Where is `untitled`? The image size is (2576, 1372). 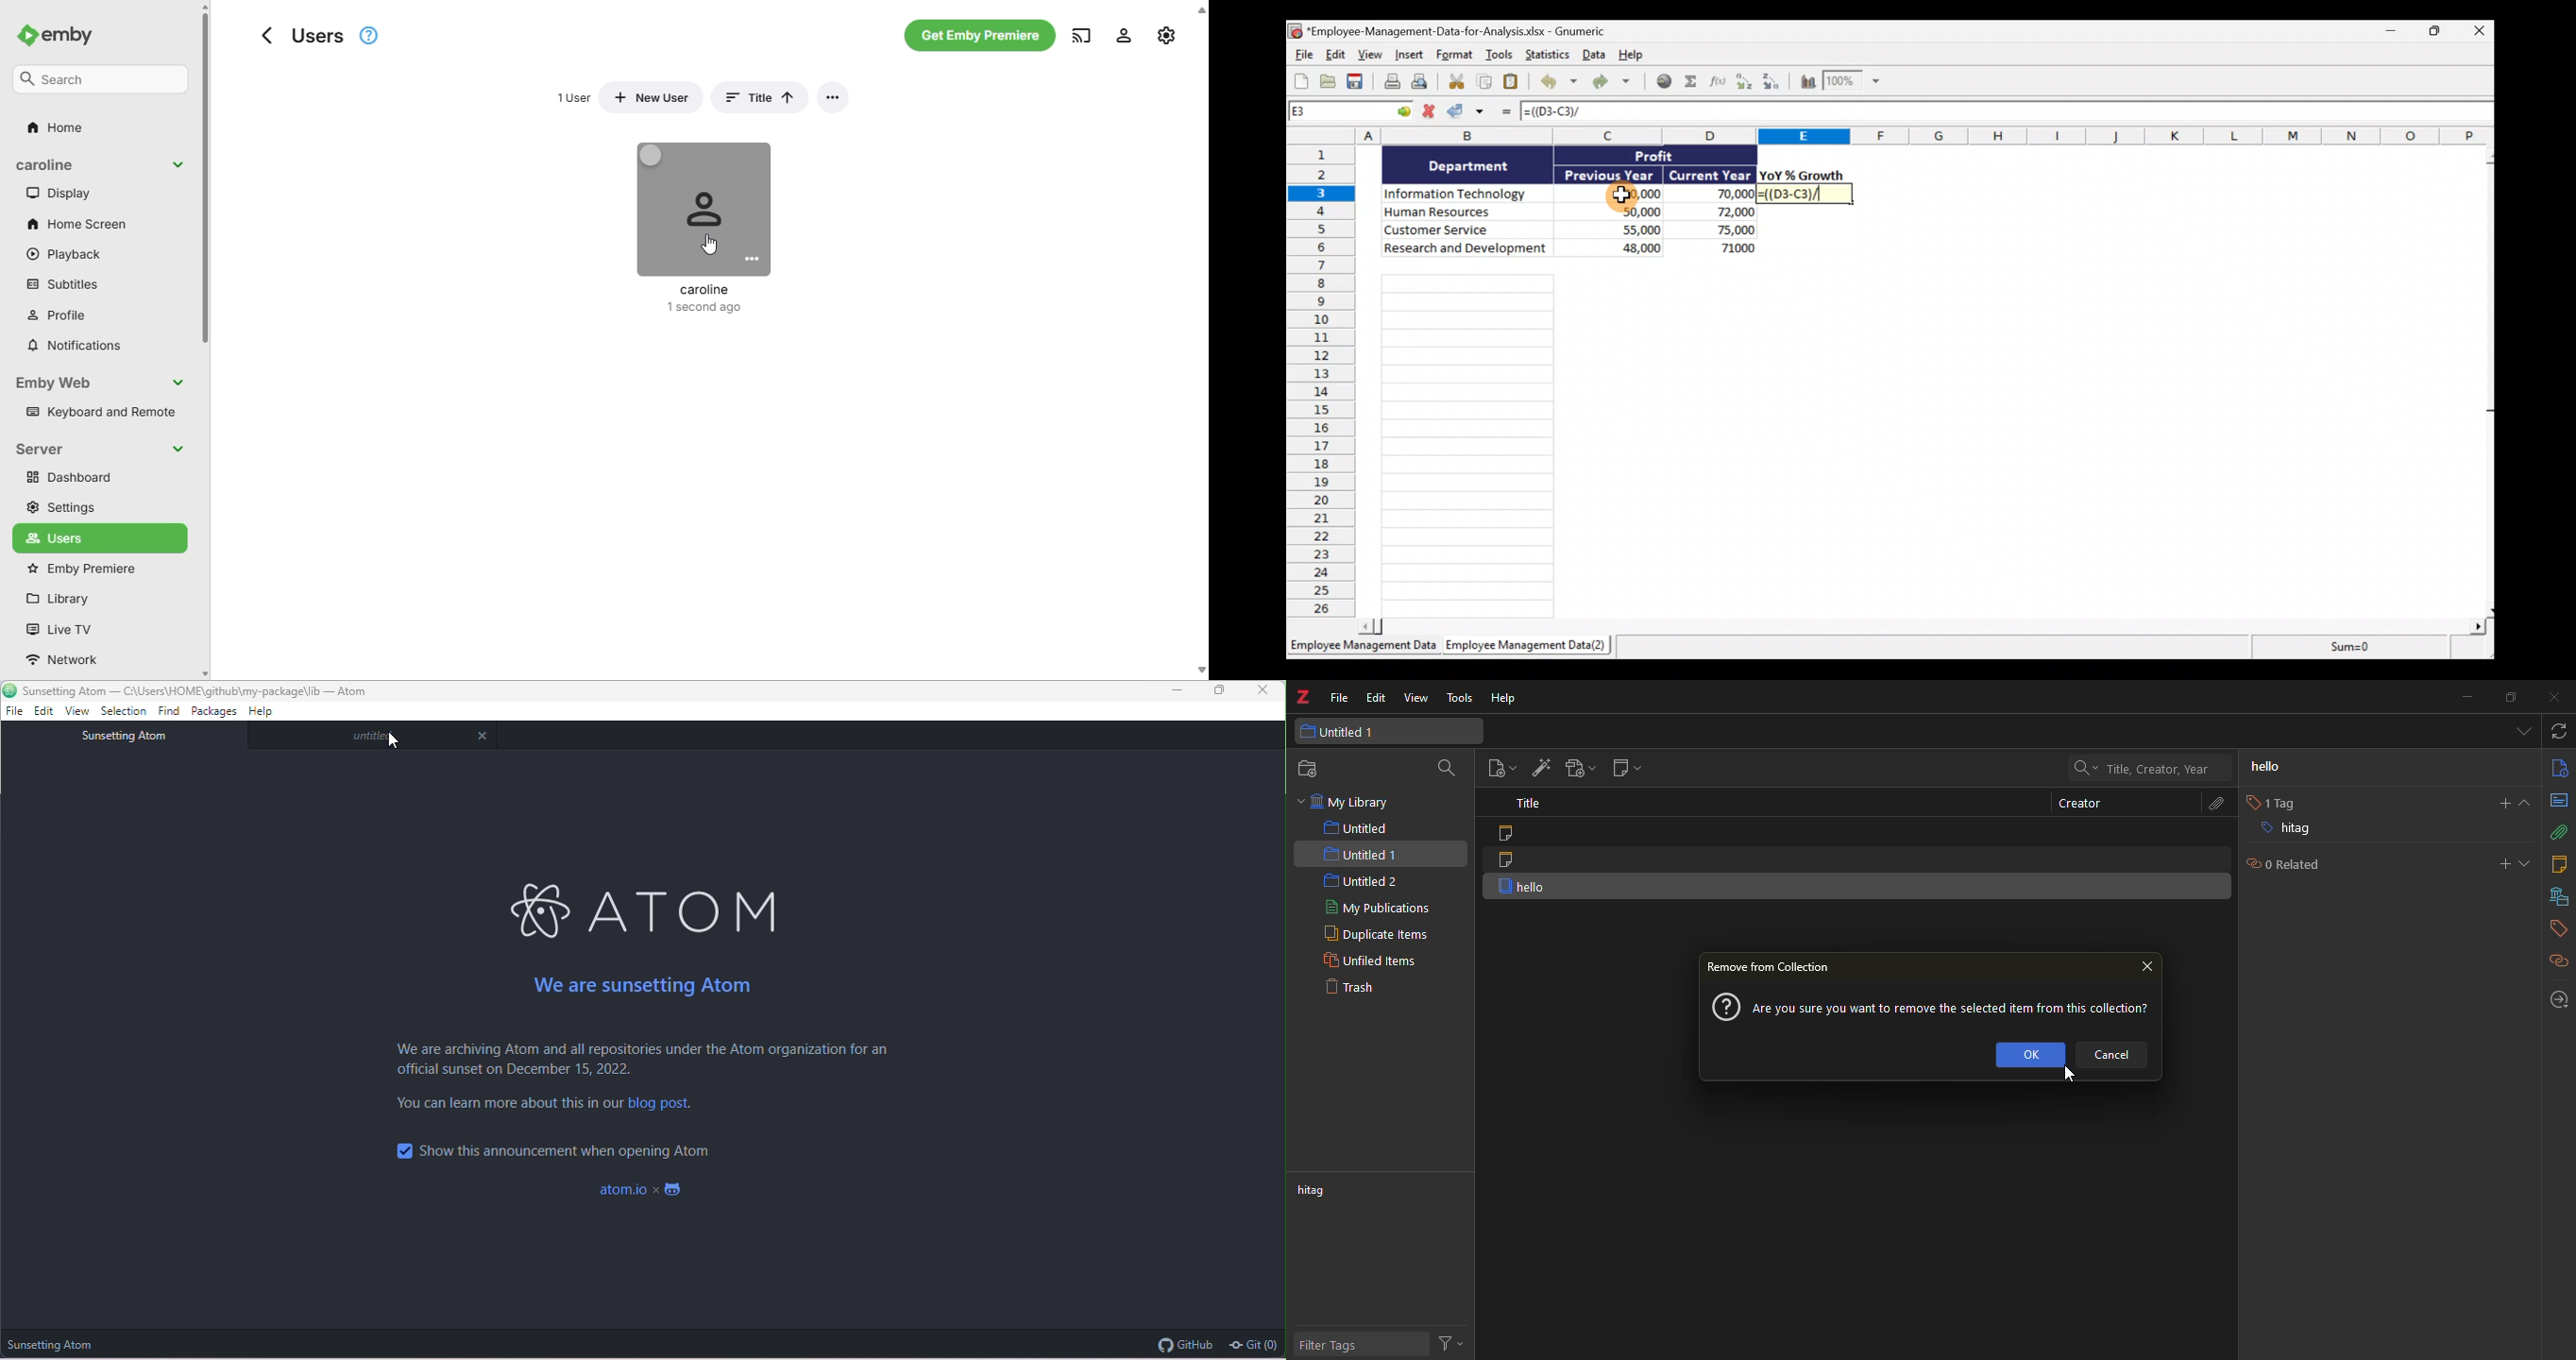
untitled is located at coordinates (365, 735).